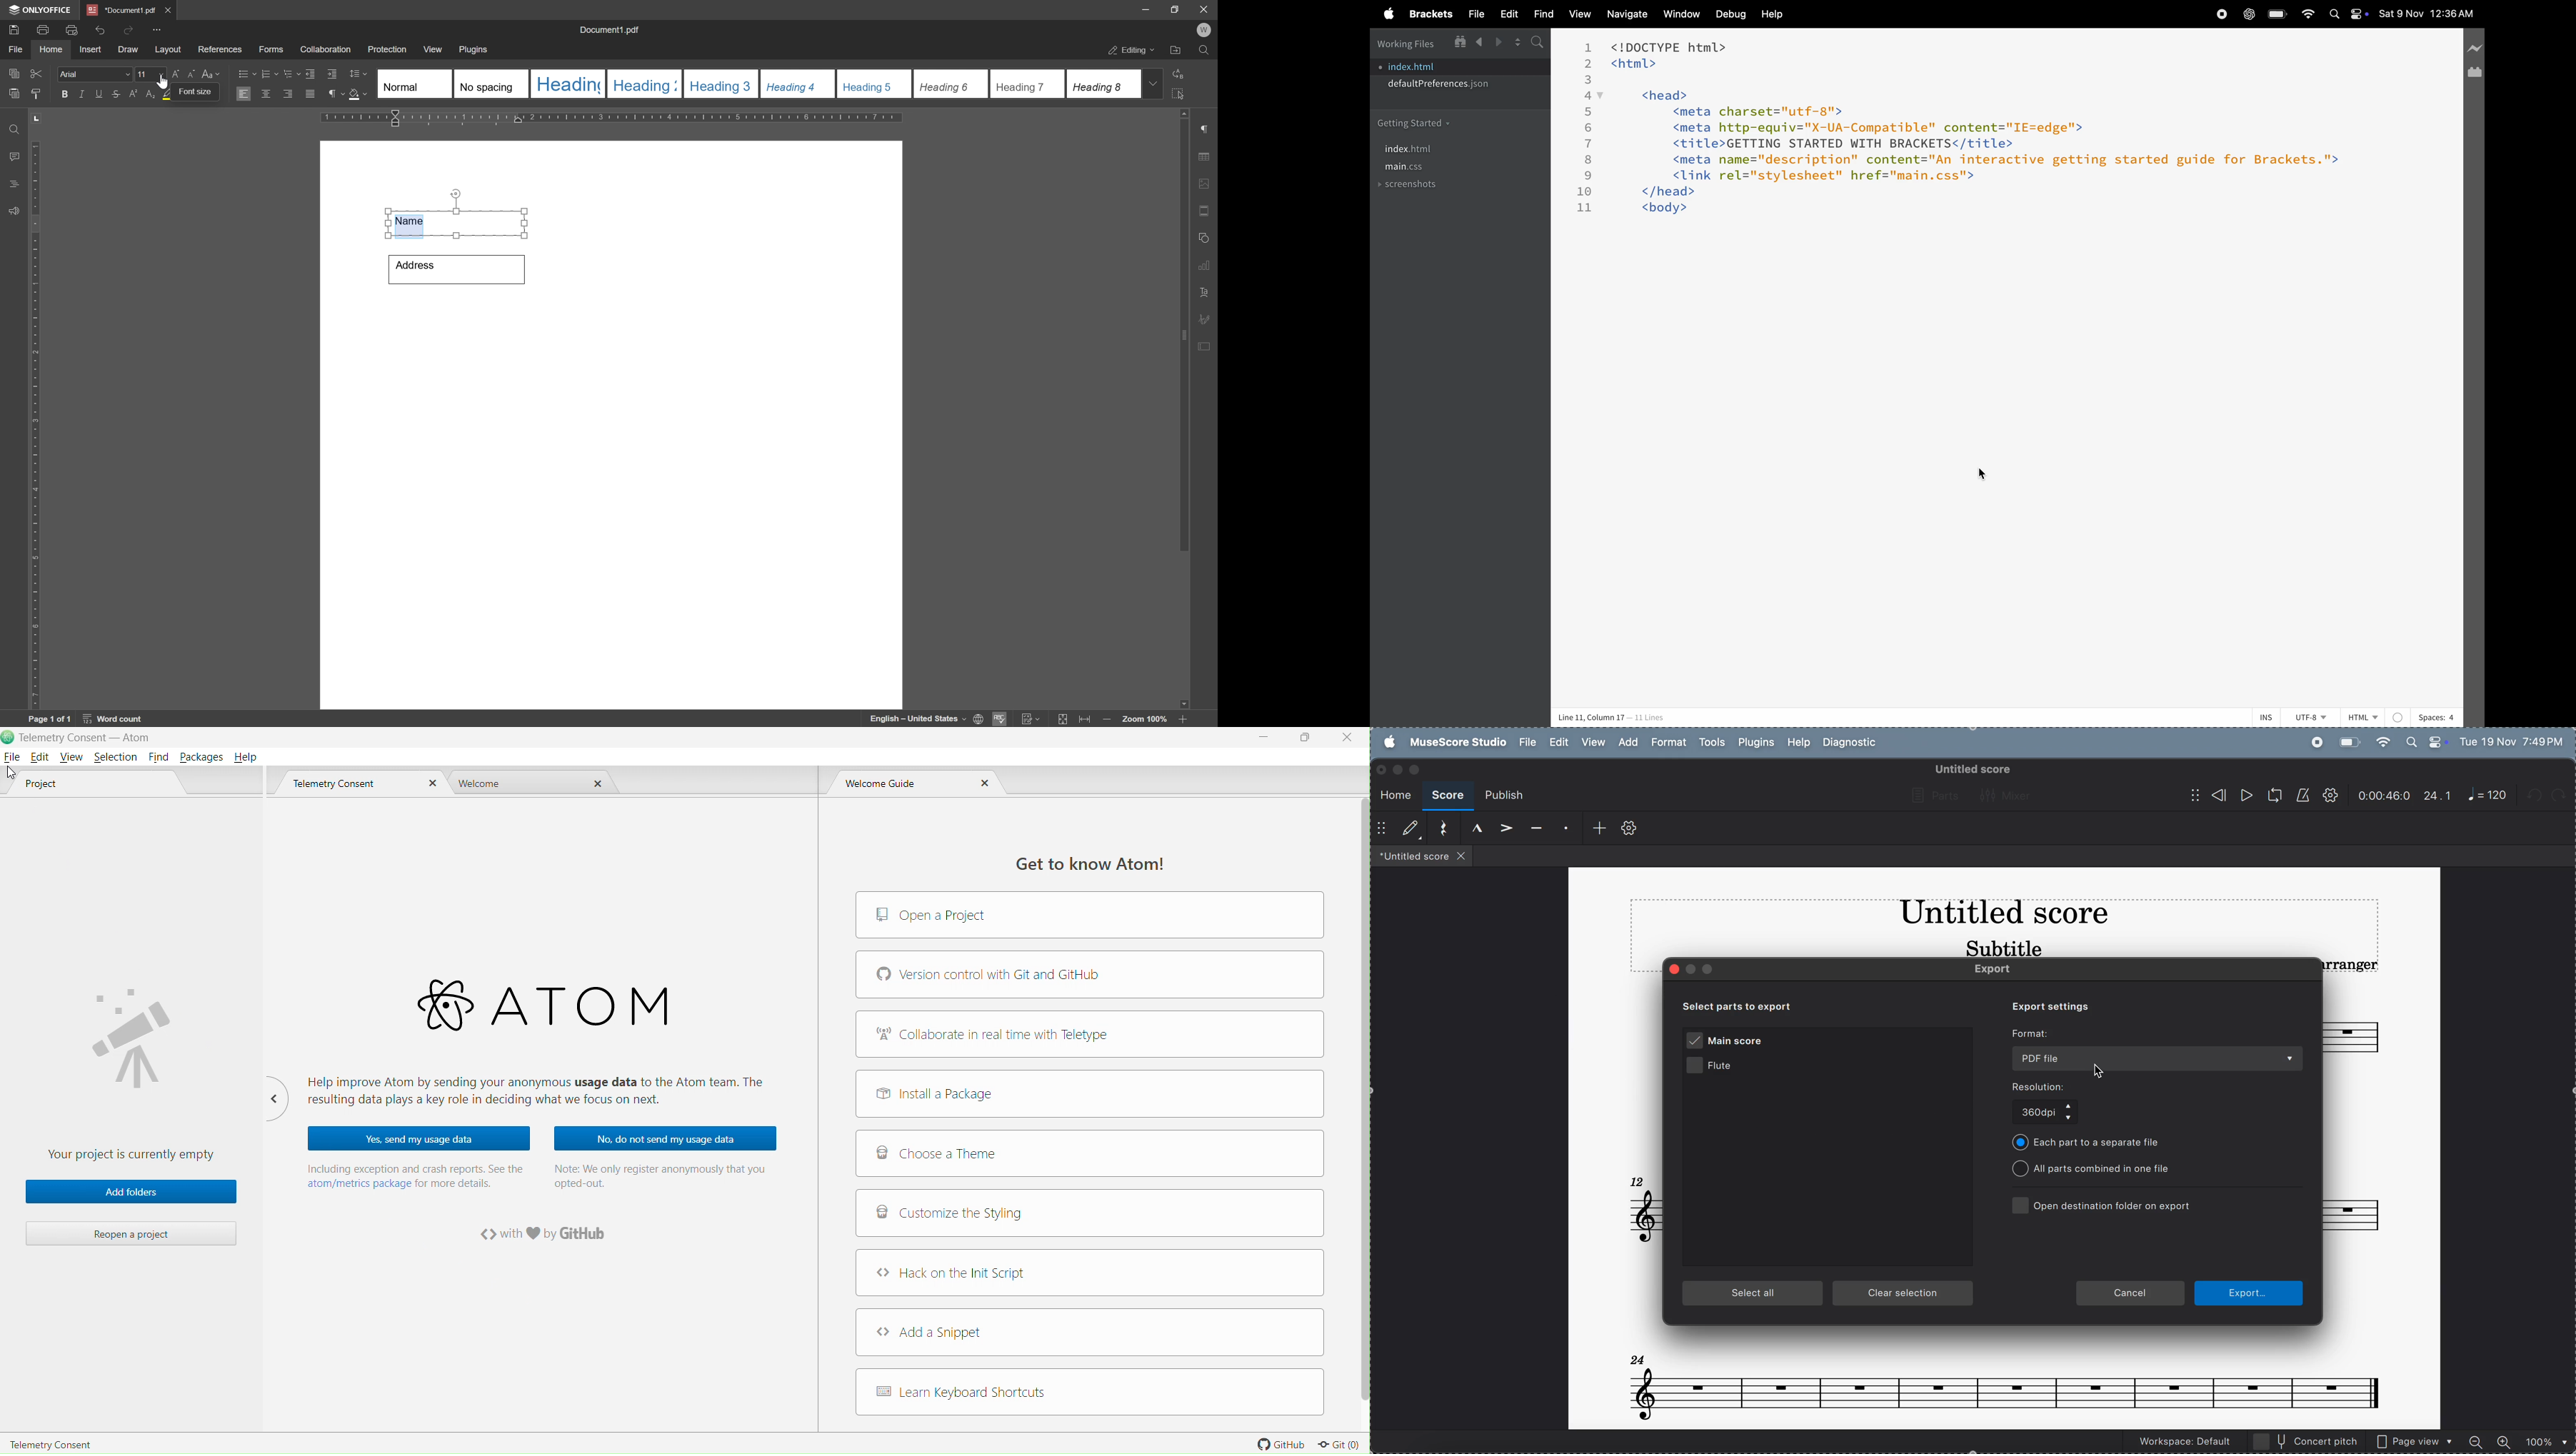 Image resolution: width=2576 pixels, height=1456 pixels. I want to click on all combined in one file, so click(2098, 1169).